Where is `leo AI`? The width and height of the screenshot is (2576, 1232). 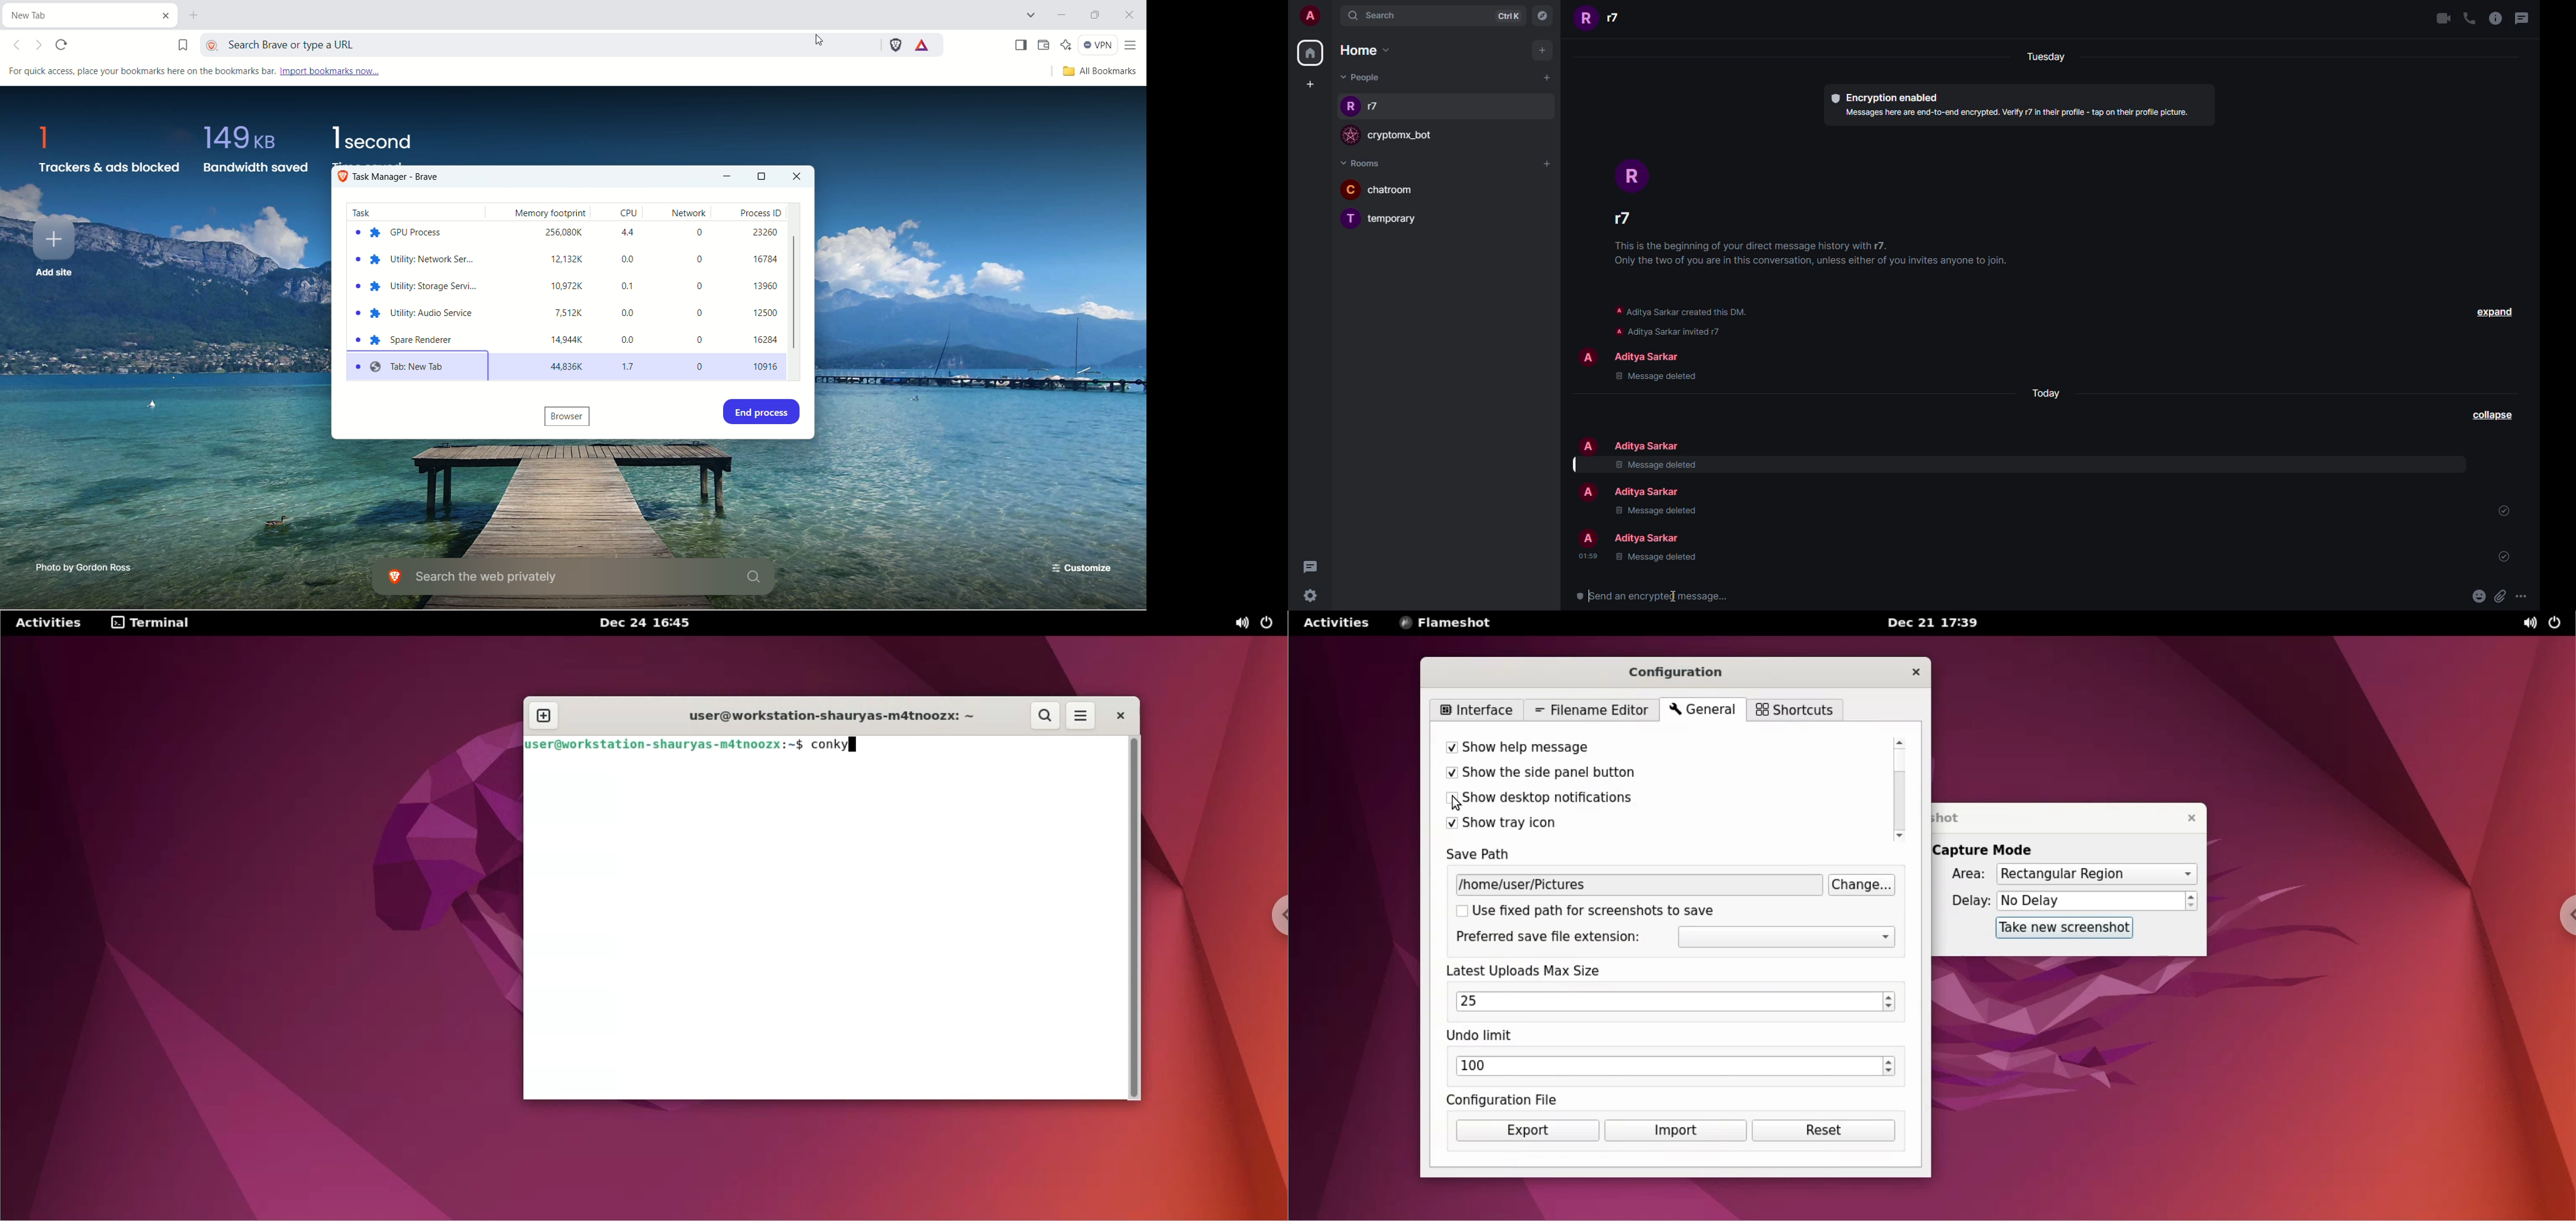 leo AI is located at coordinates (1066, 44).